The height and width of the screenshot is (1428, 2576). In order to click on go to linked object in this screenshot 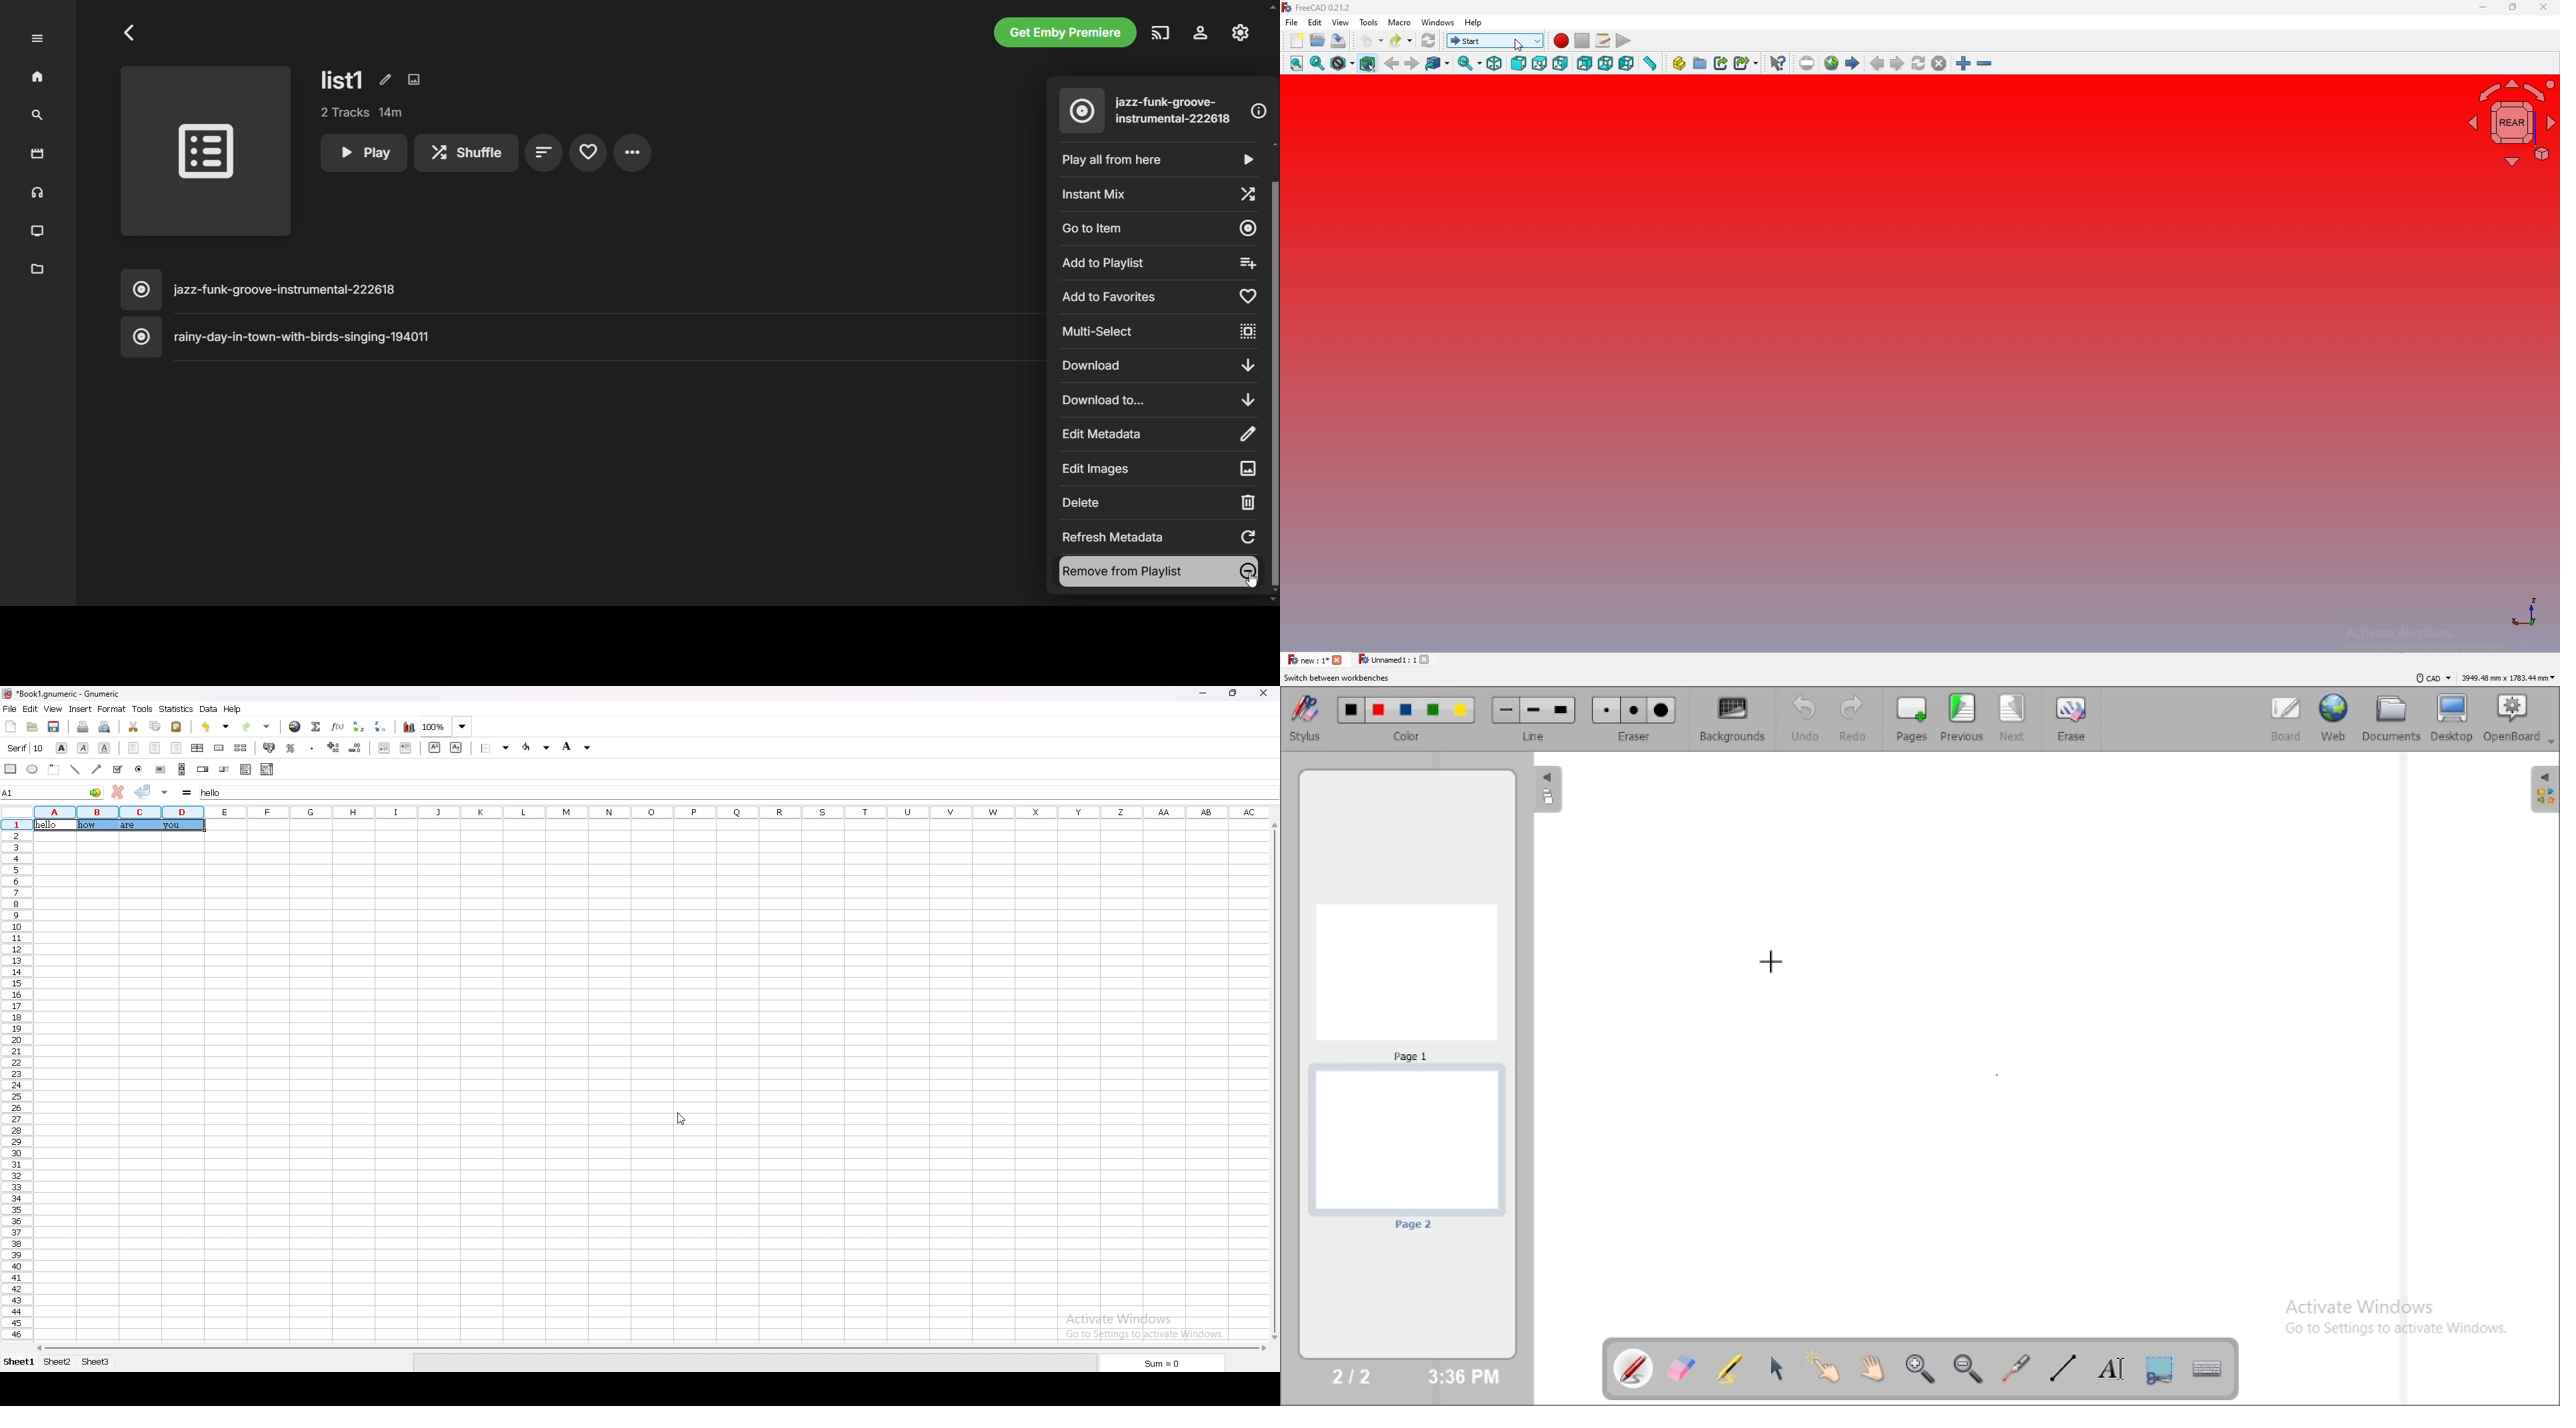, I will do `click(1438, 63)`.